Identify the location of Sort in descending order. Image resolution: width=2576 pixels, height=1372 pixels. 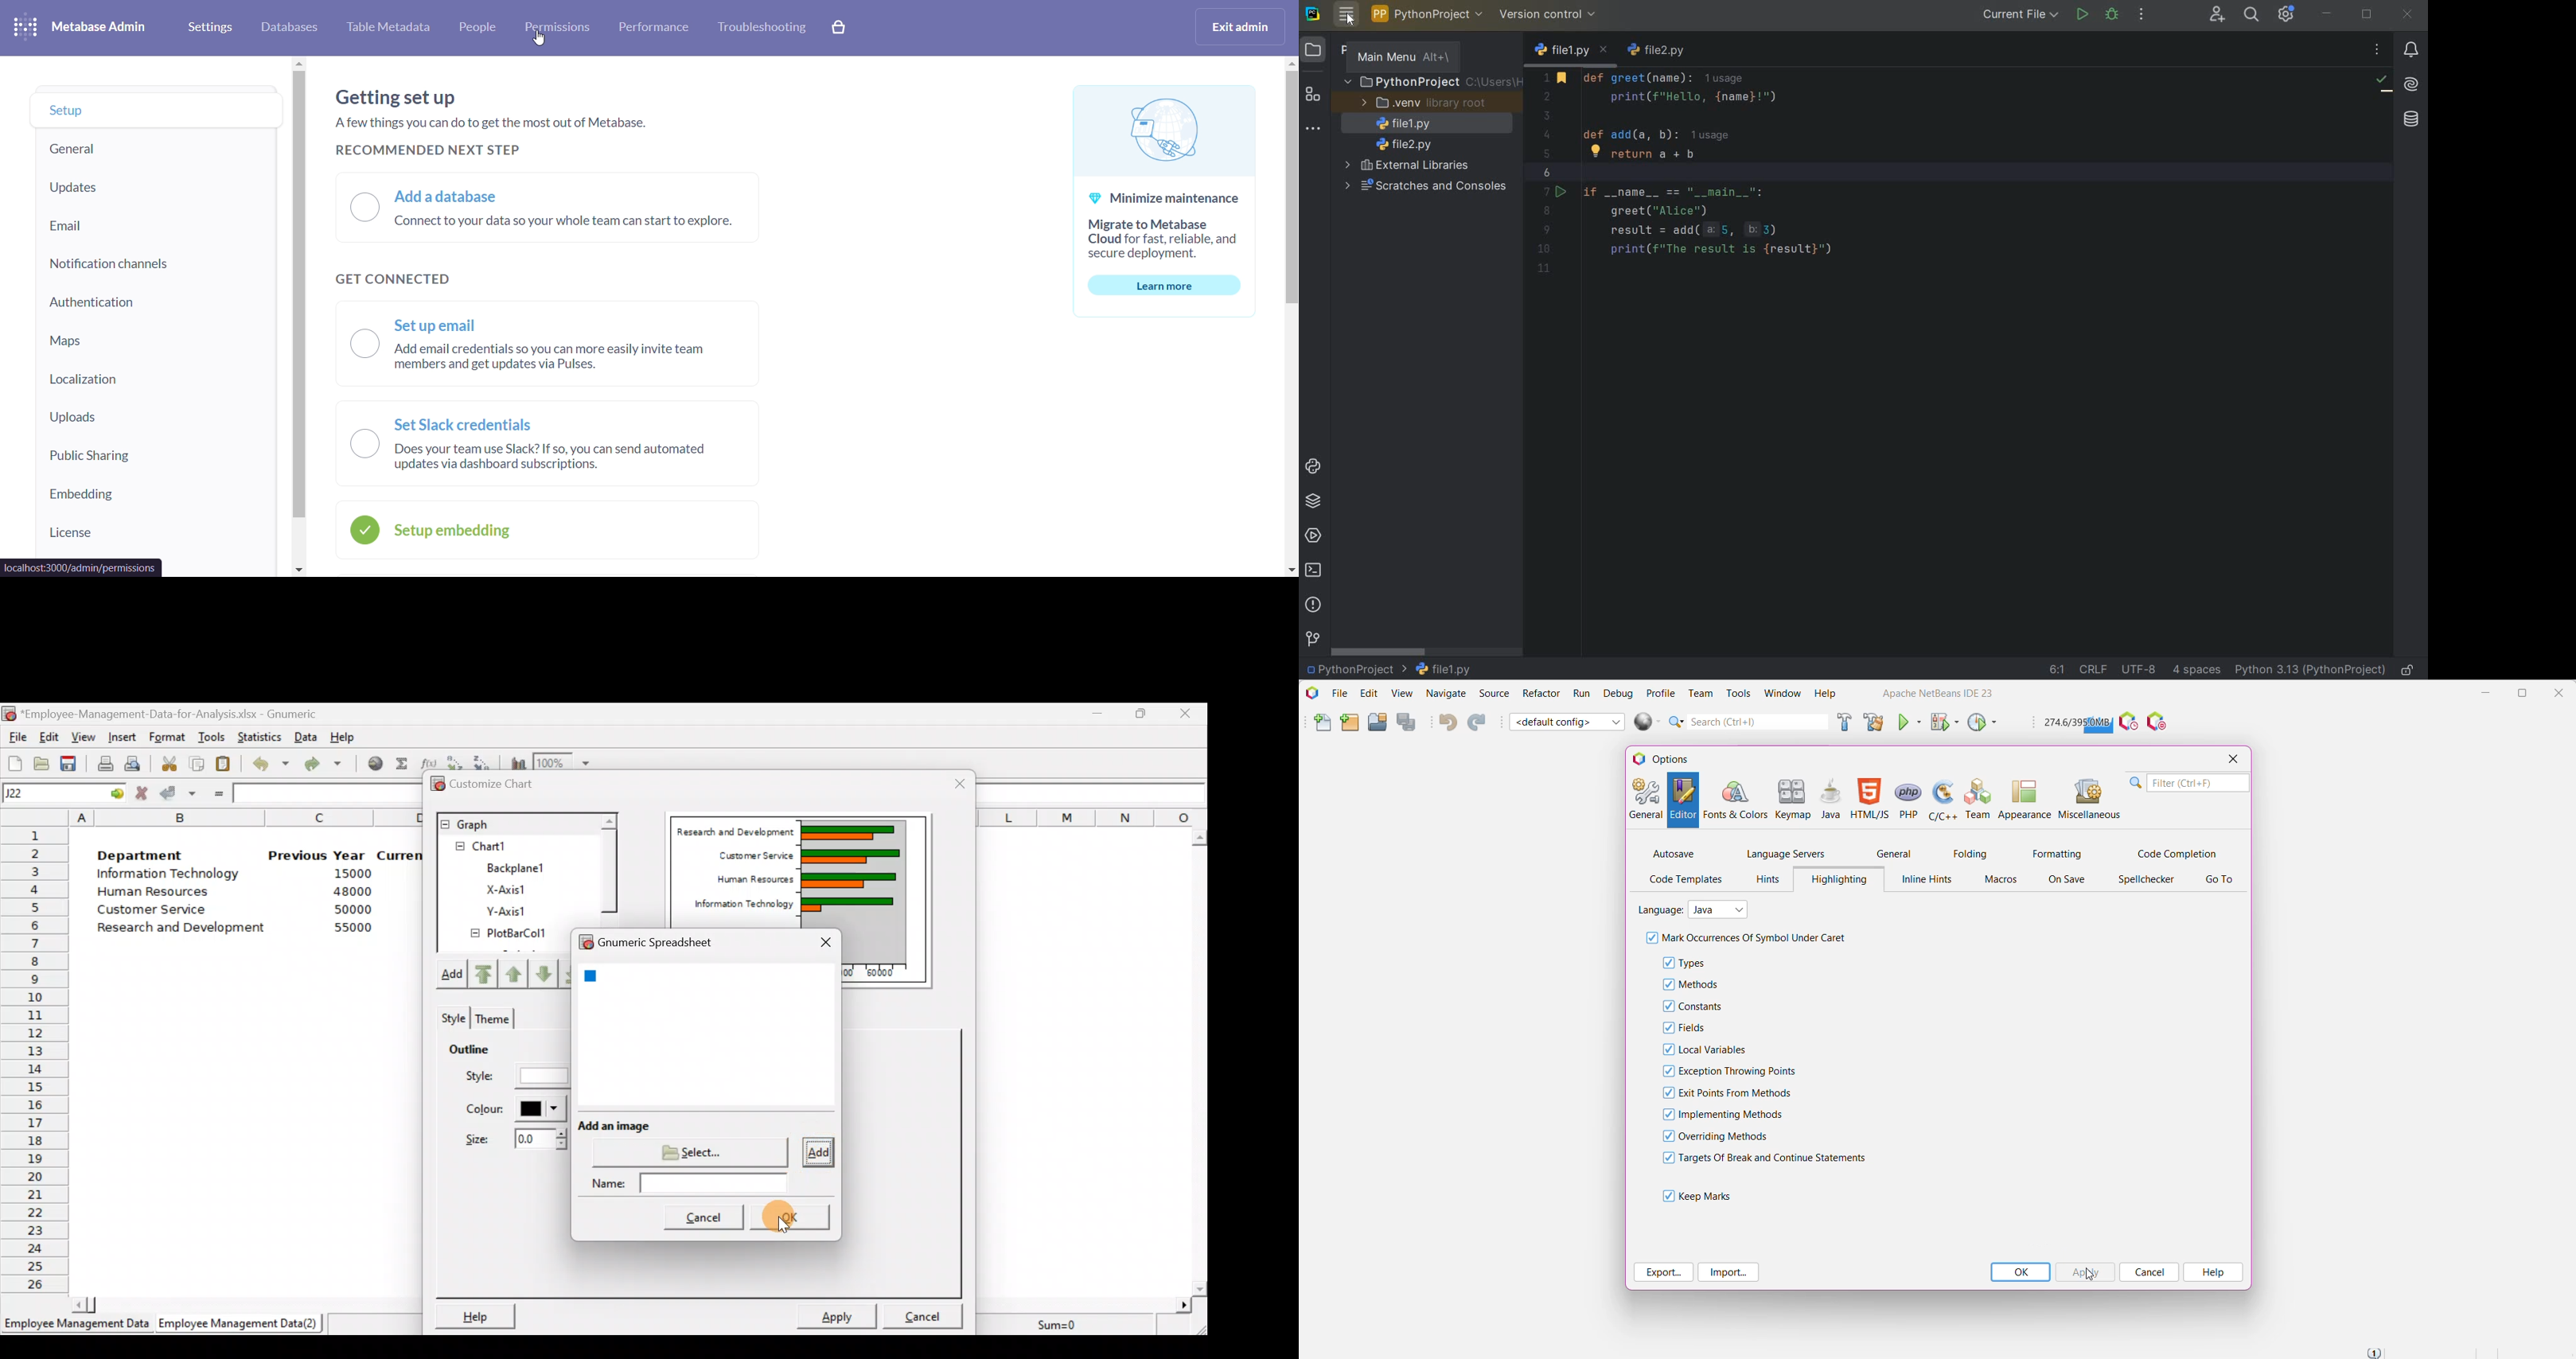
(484, 761).